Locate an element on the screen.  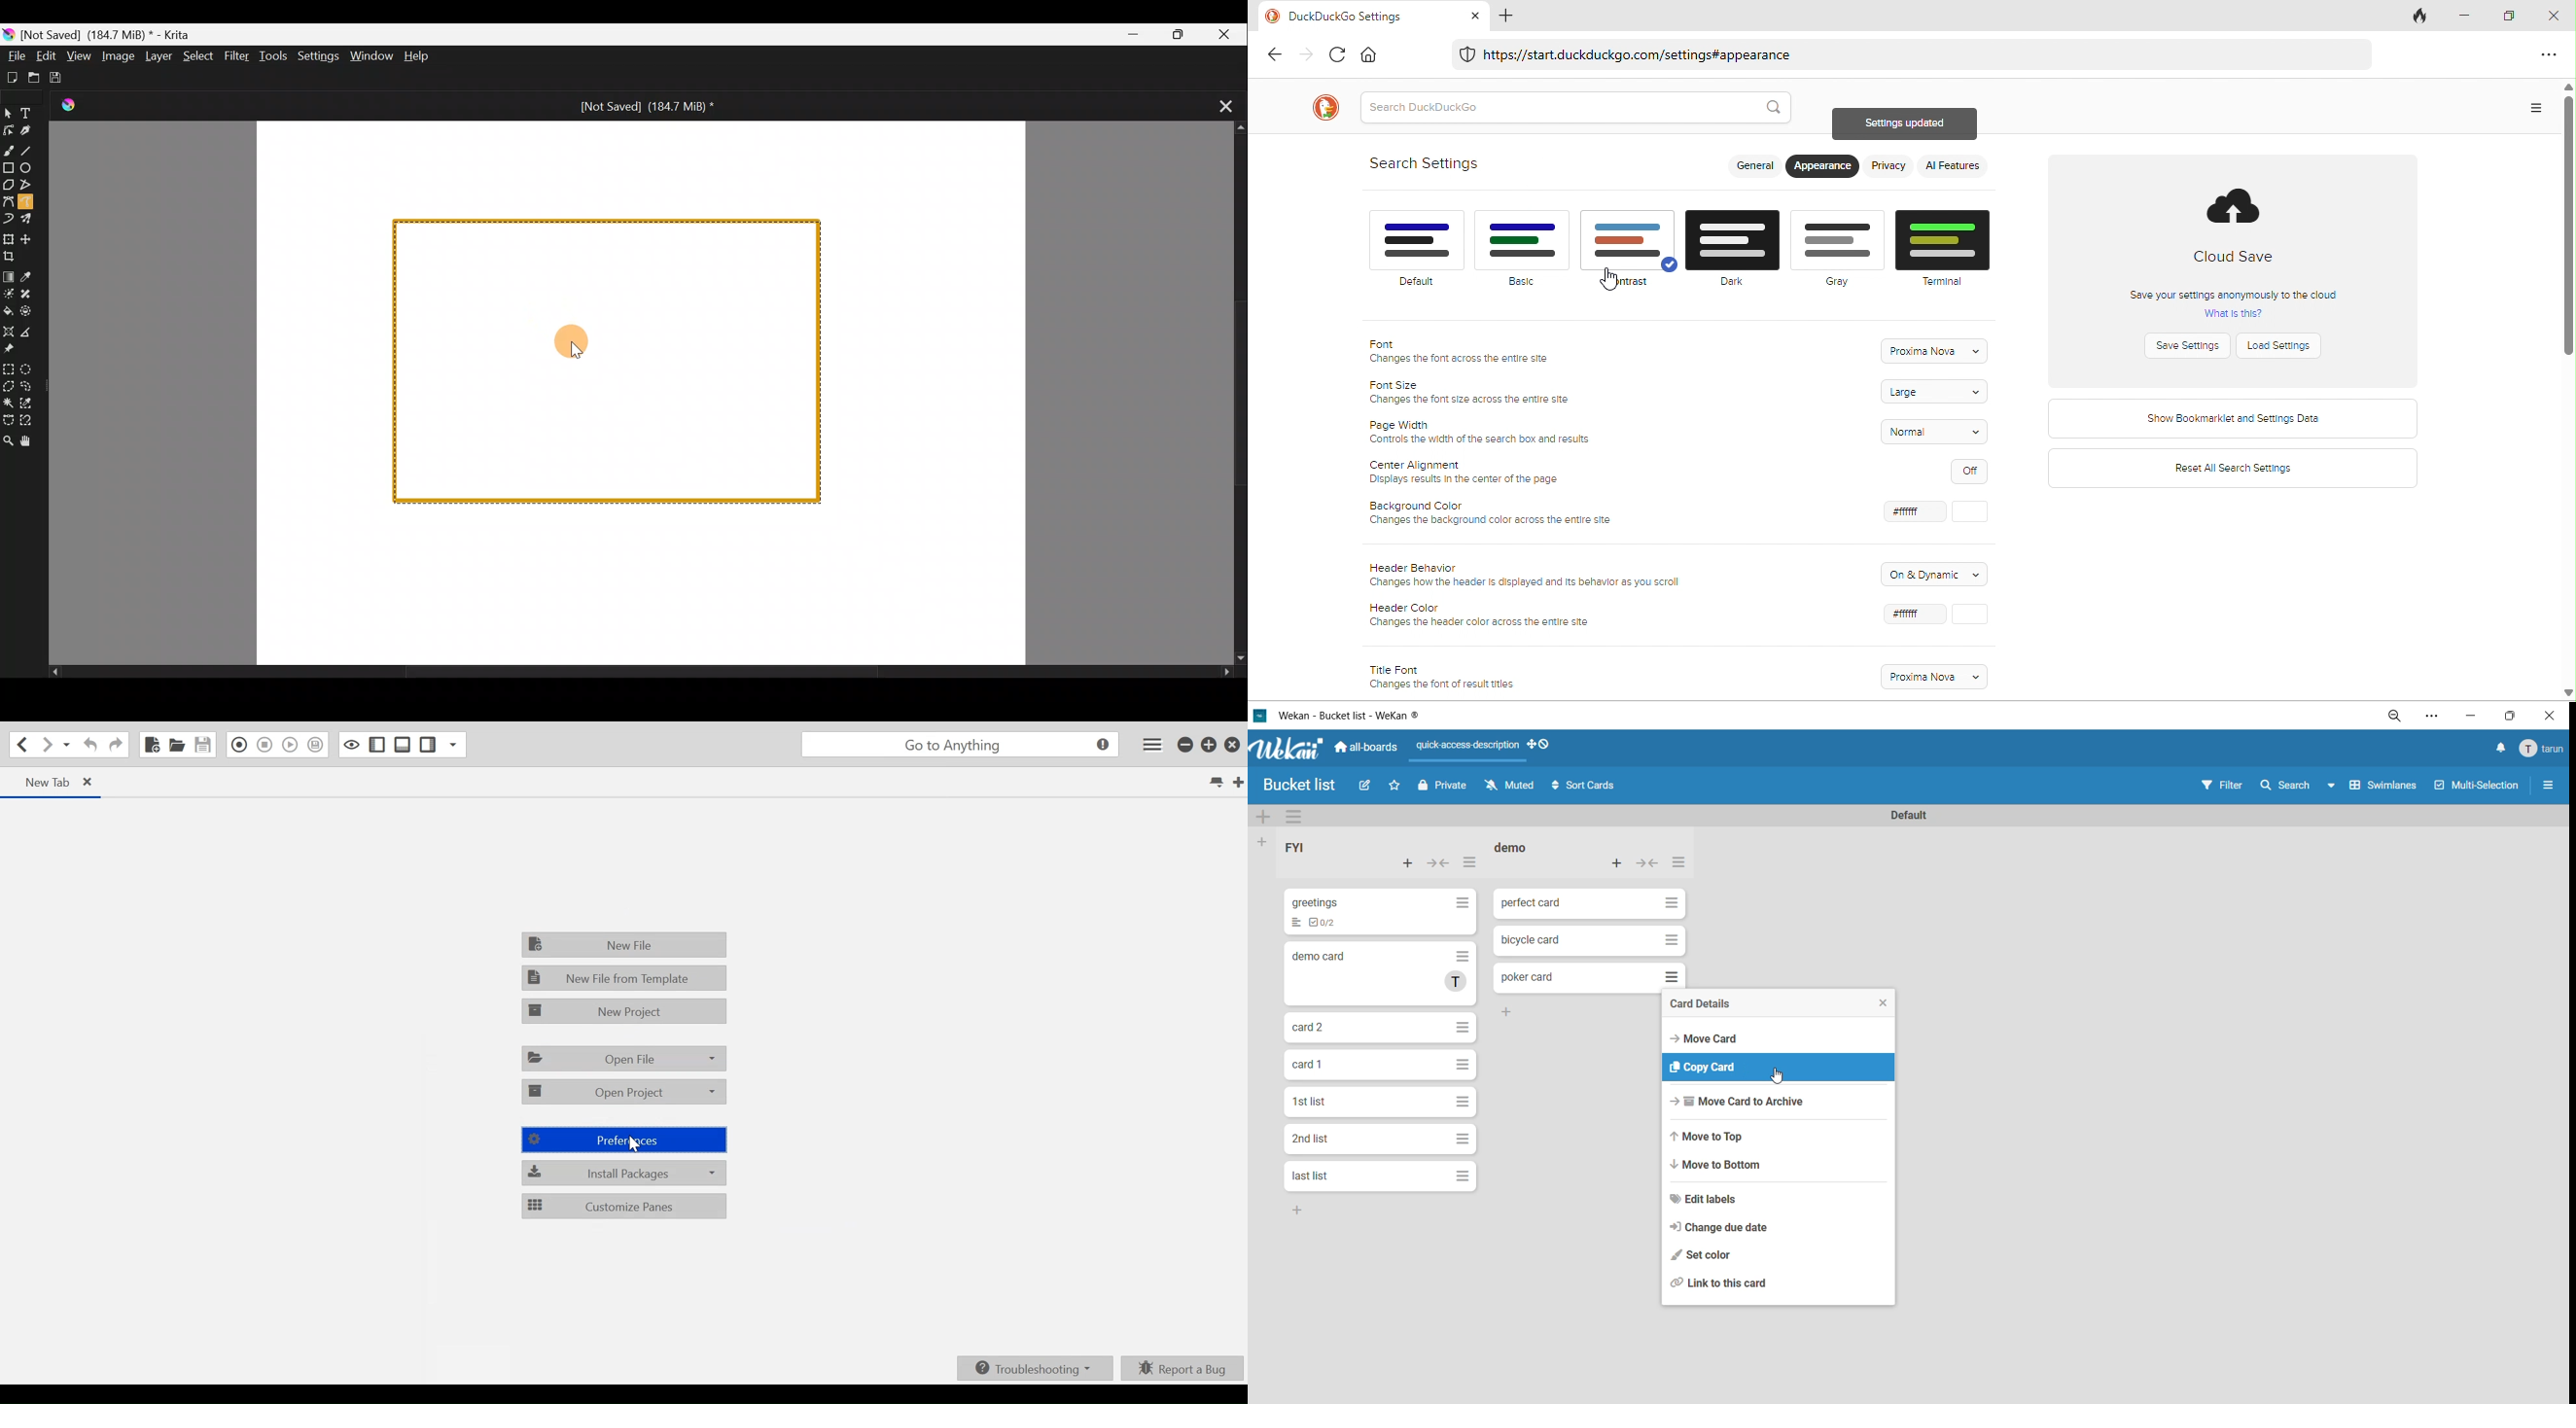
Hamburger is located at coordinates (1462, 906).